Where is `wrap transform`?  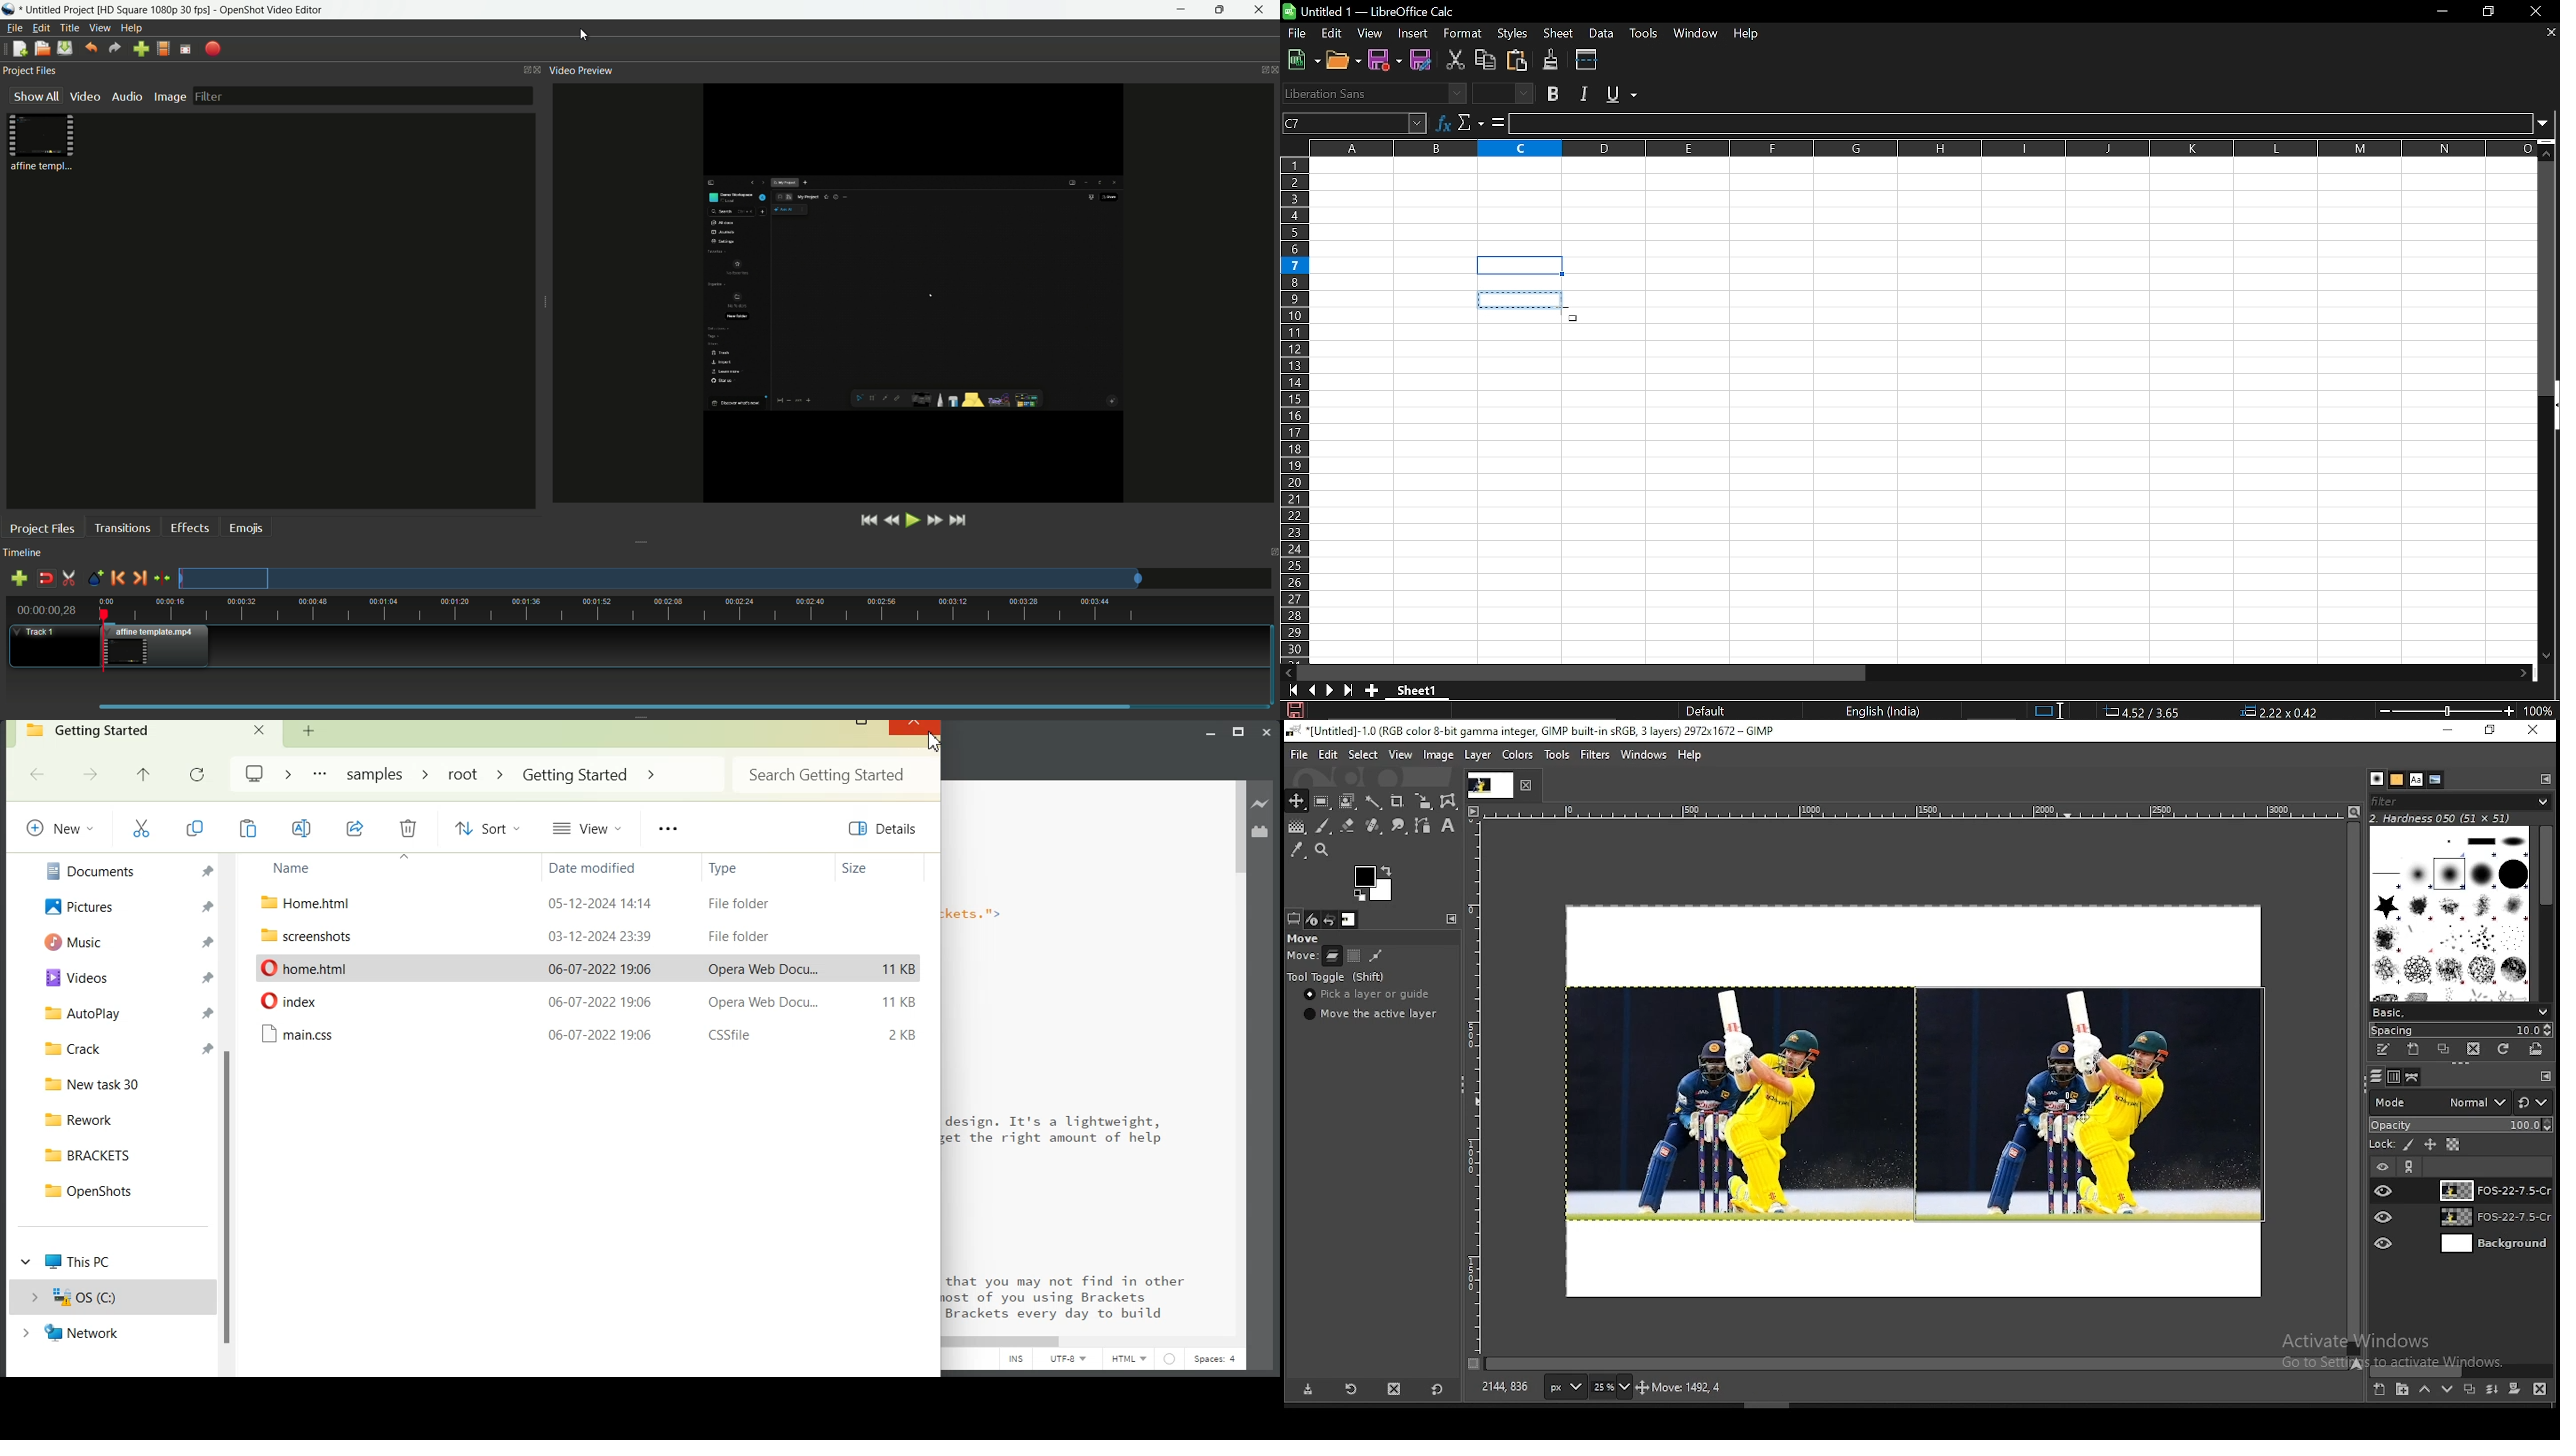 wrap transform is located at coordinates (1448, 801).